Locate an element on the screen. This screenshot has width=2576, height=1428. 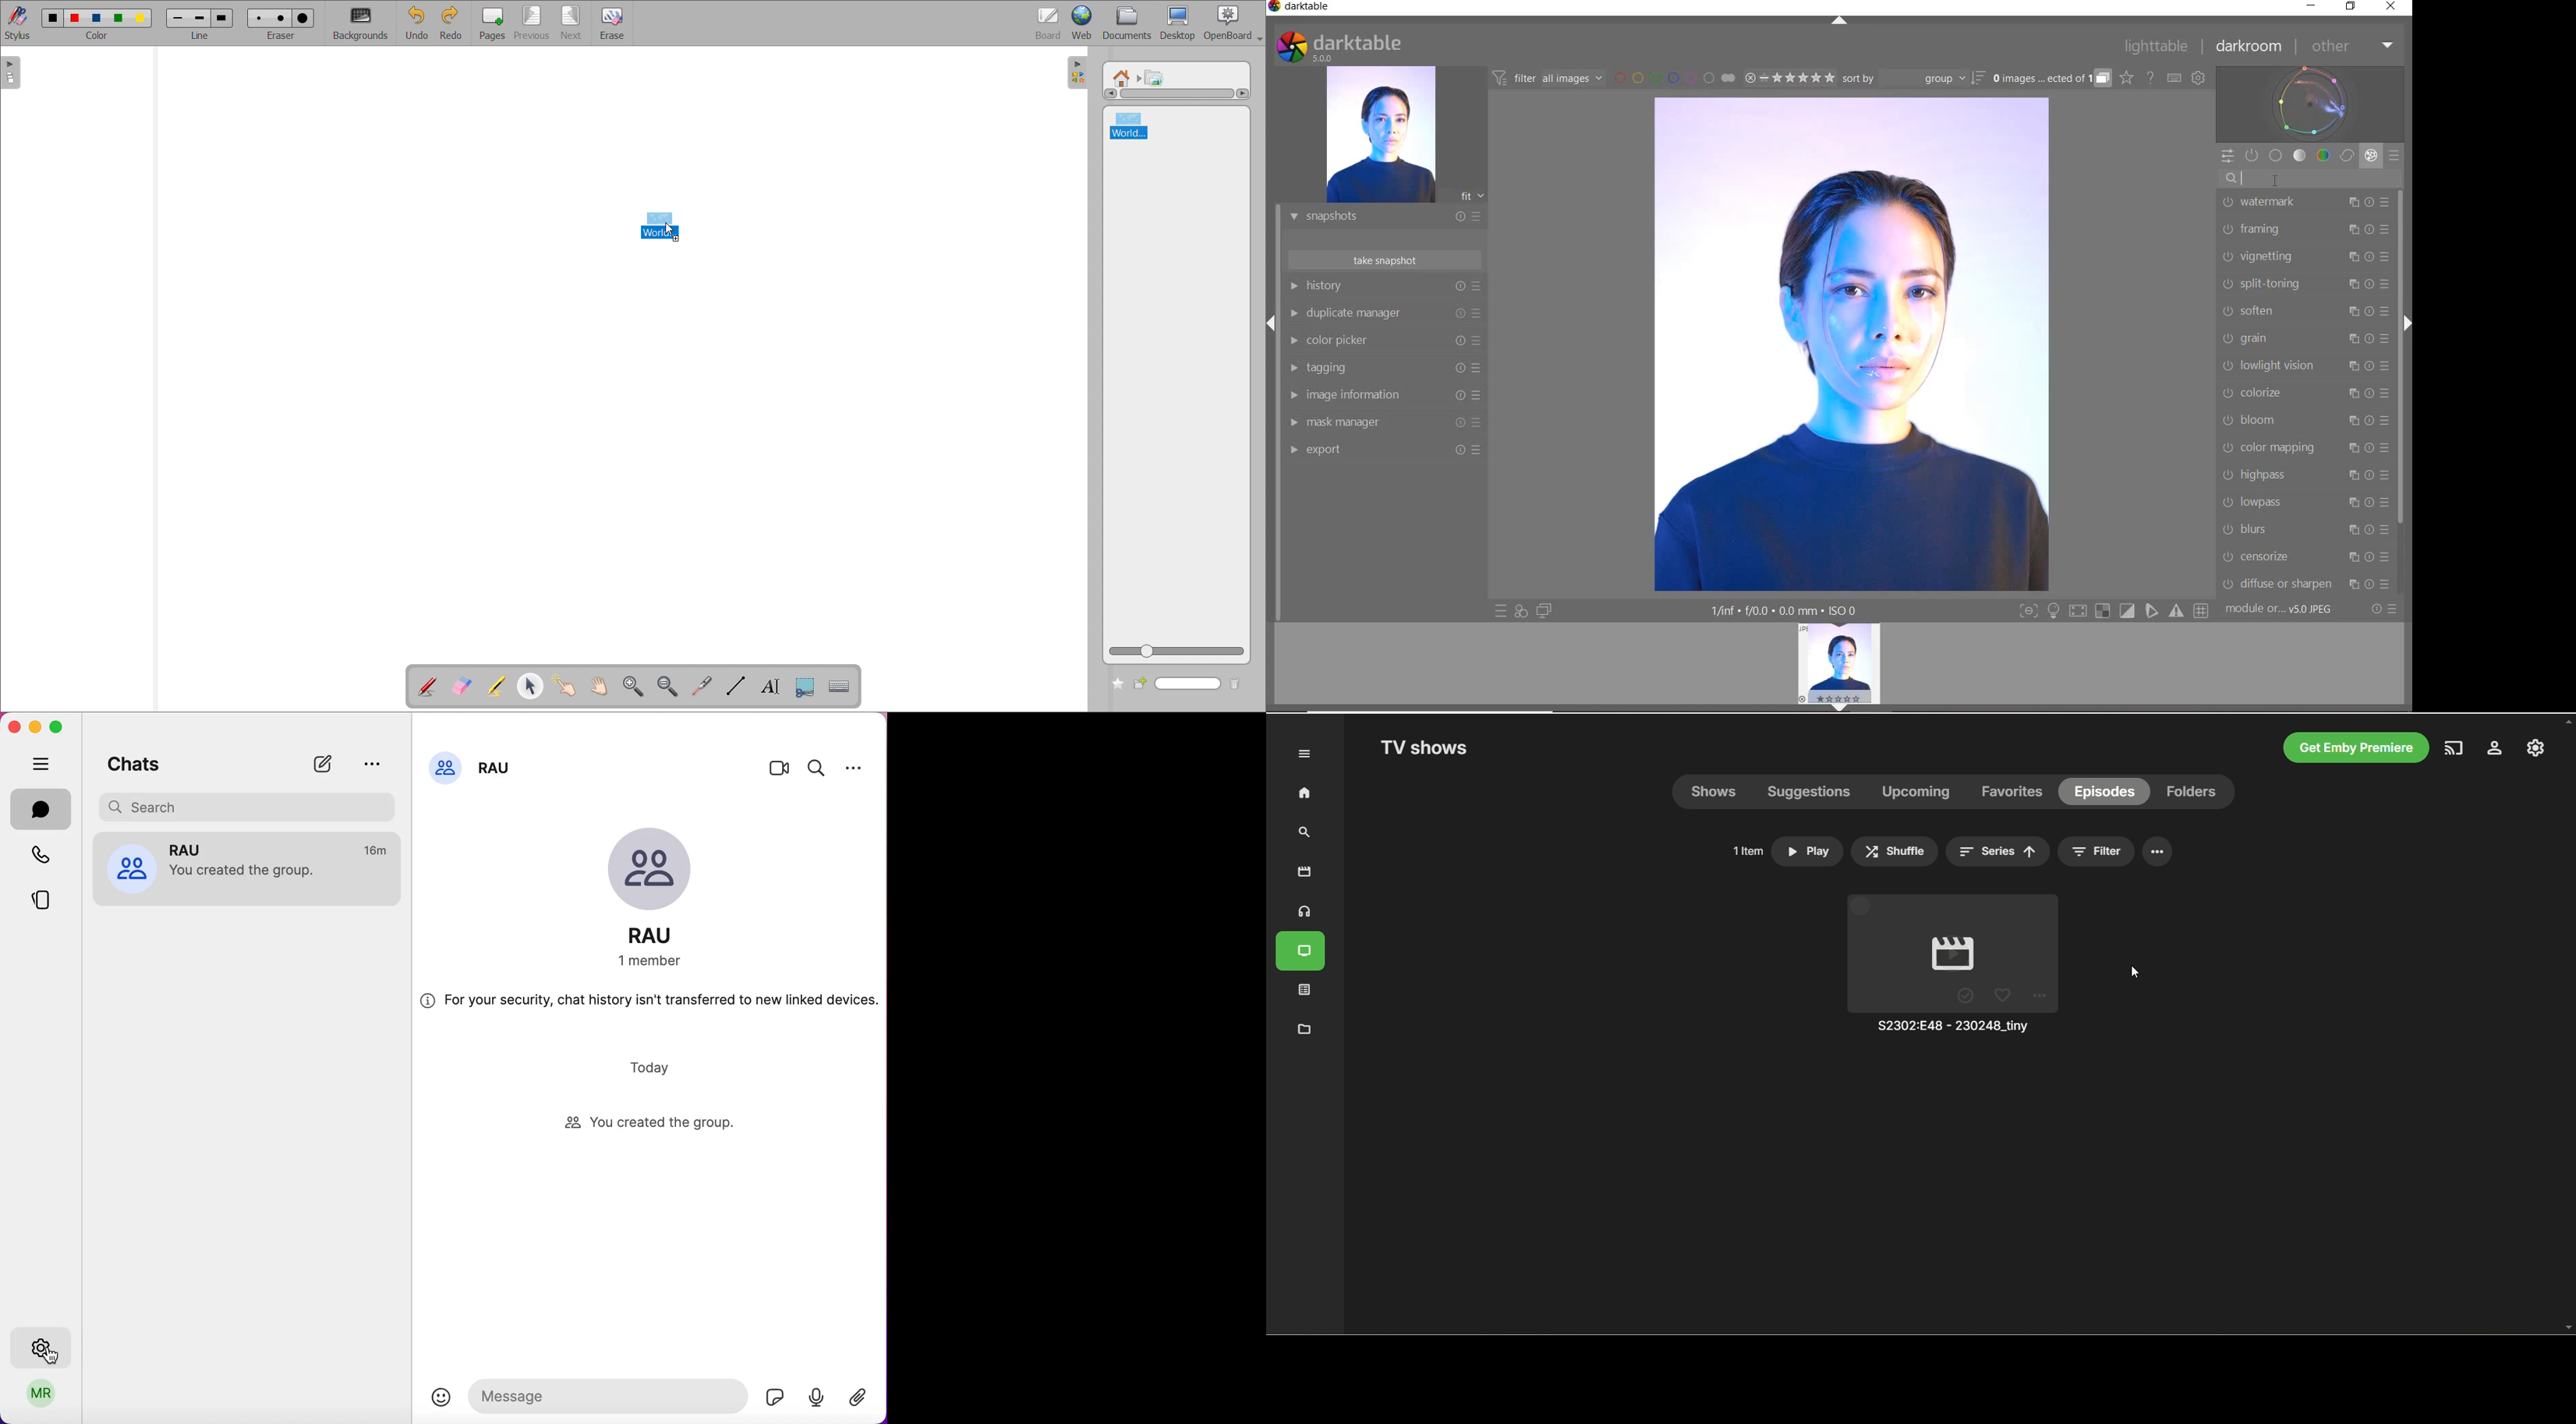
expand is located at coordinates (1304, 753).